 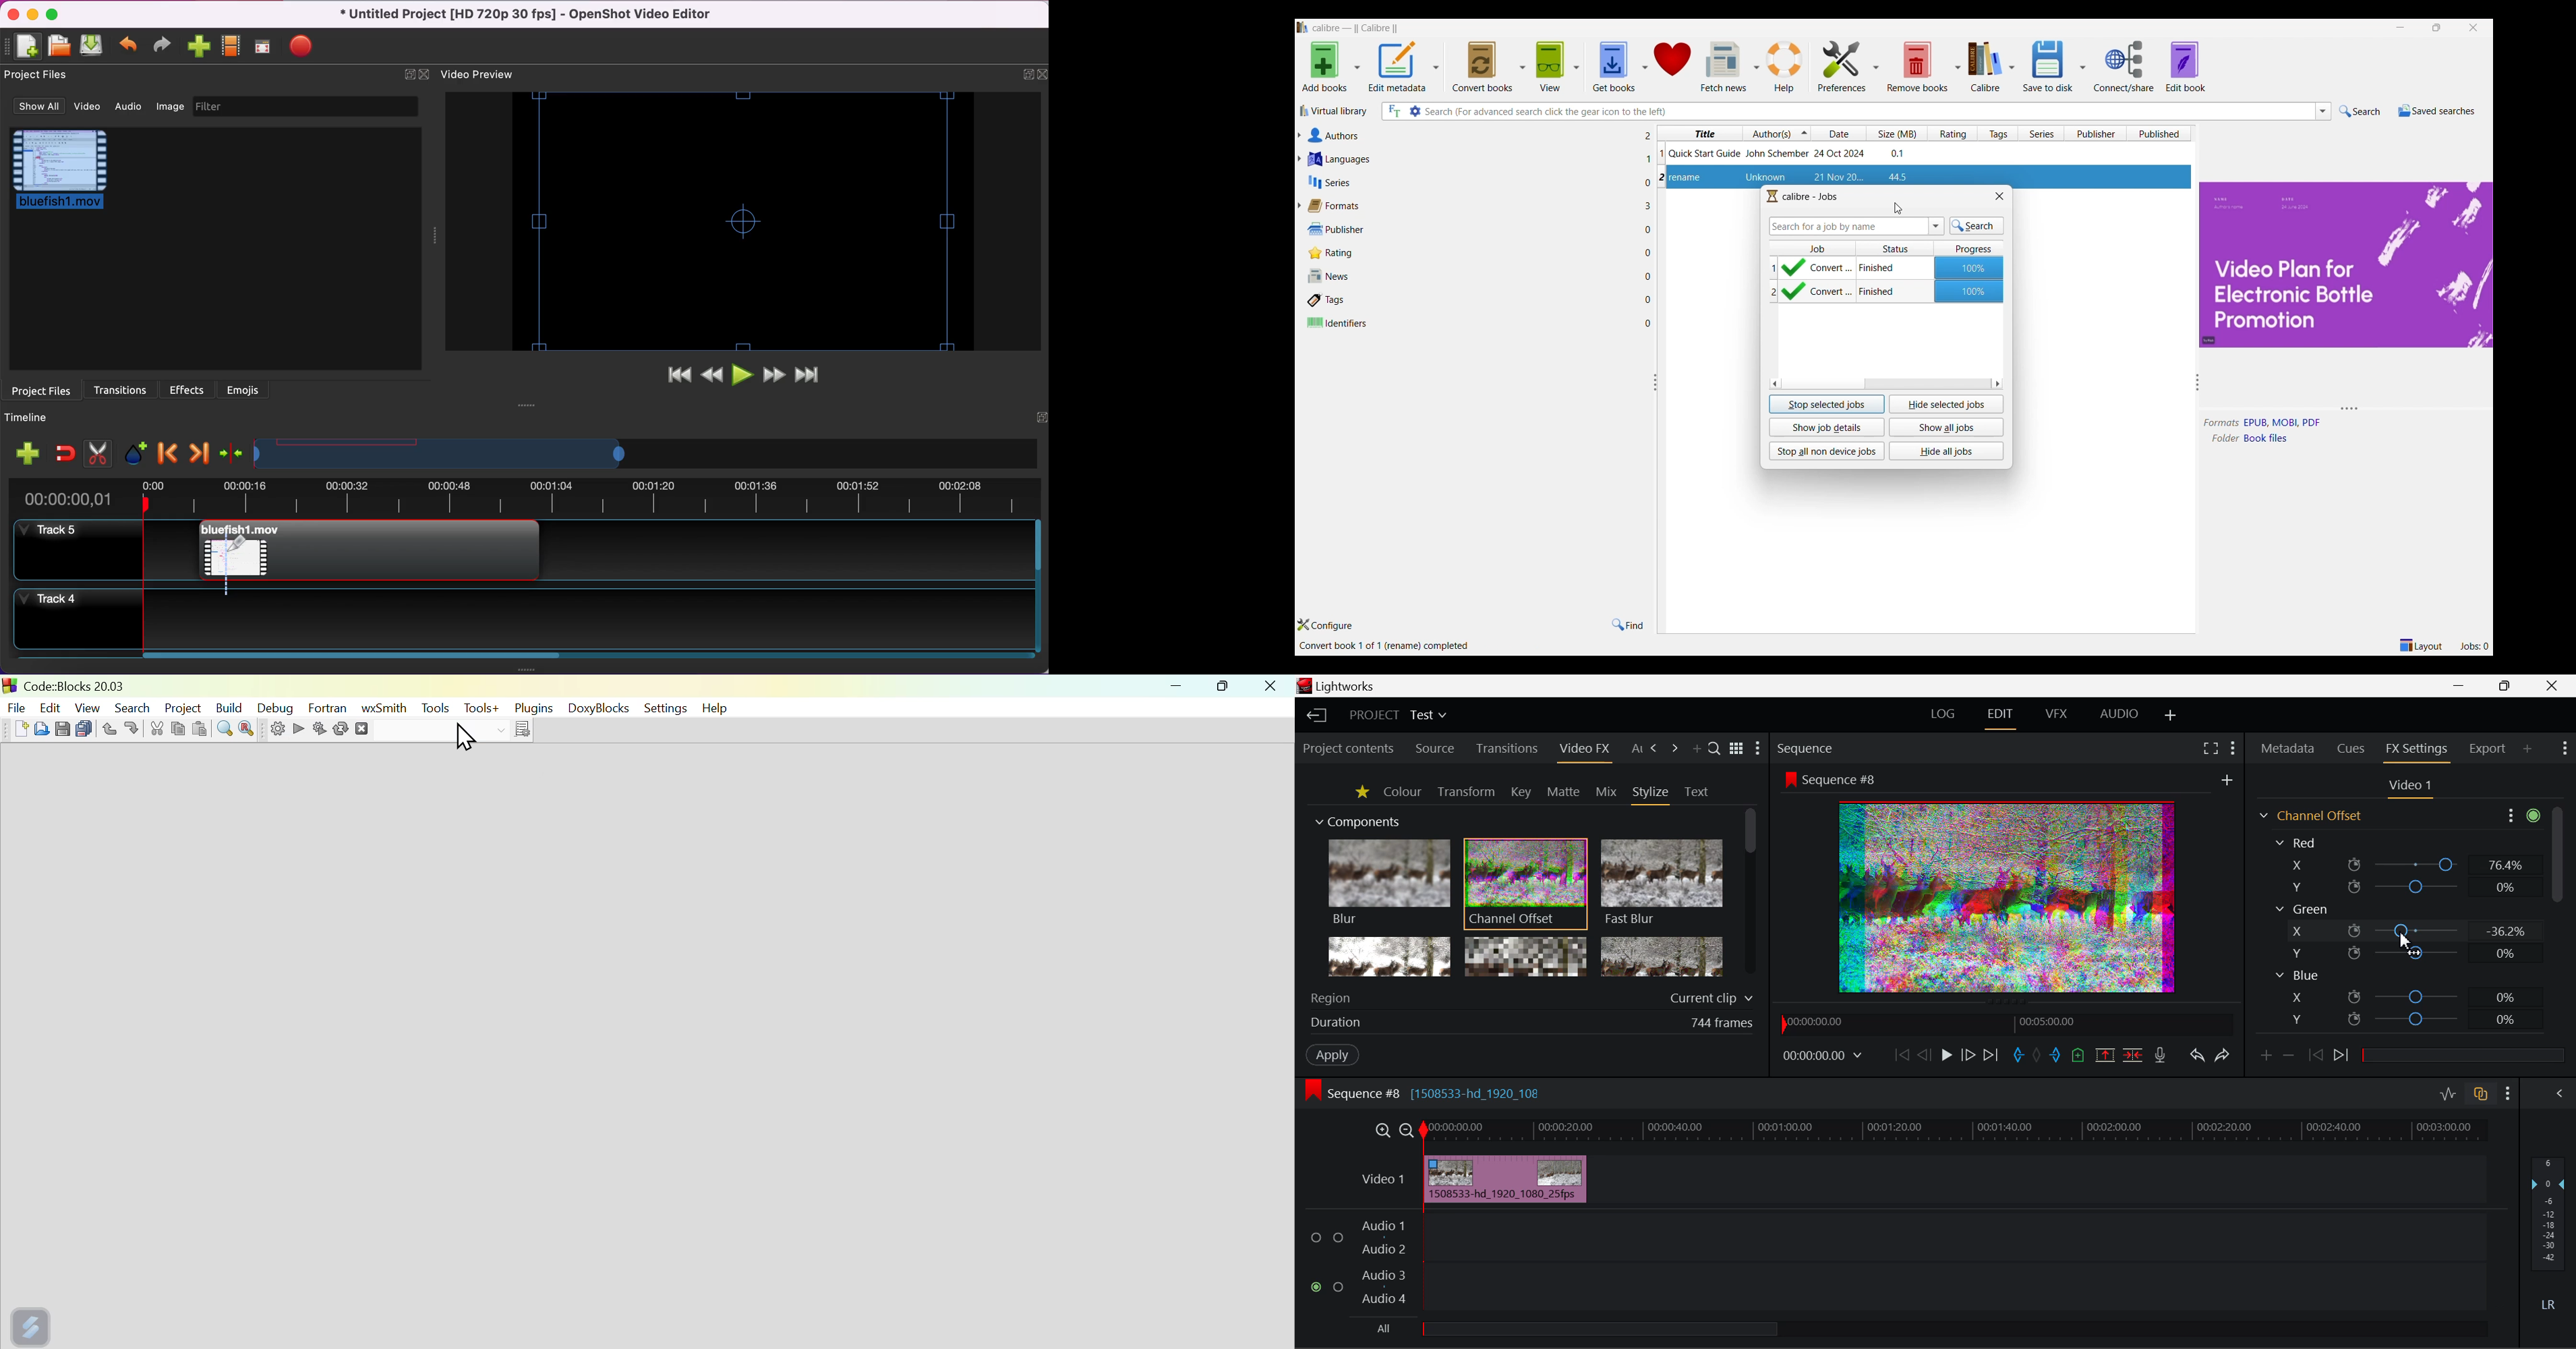 What do you see at coordinates (1550, 67) in the screenshot?
I see `View` at bounding box center [1550, 67].